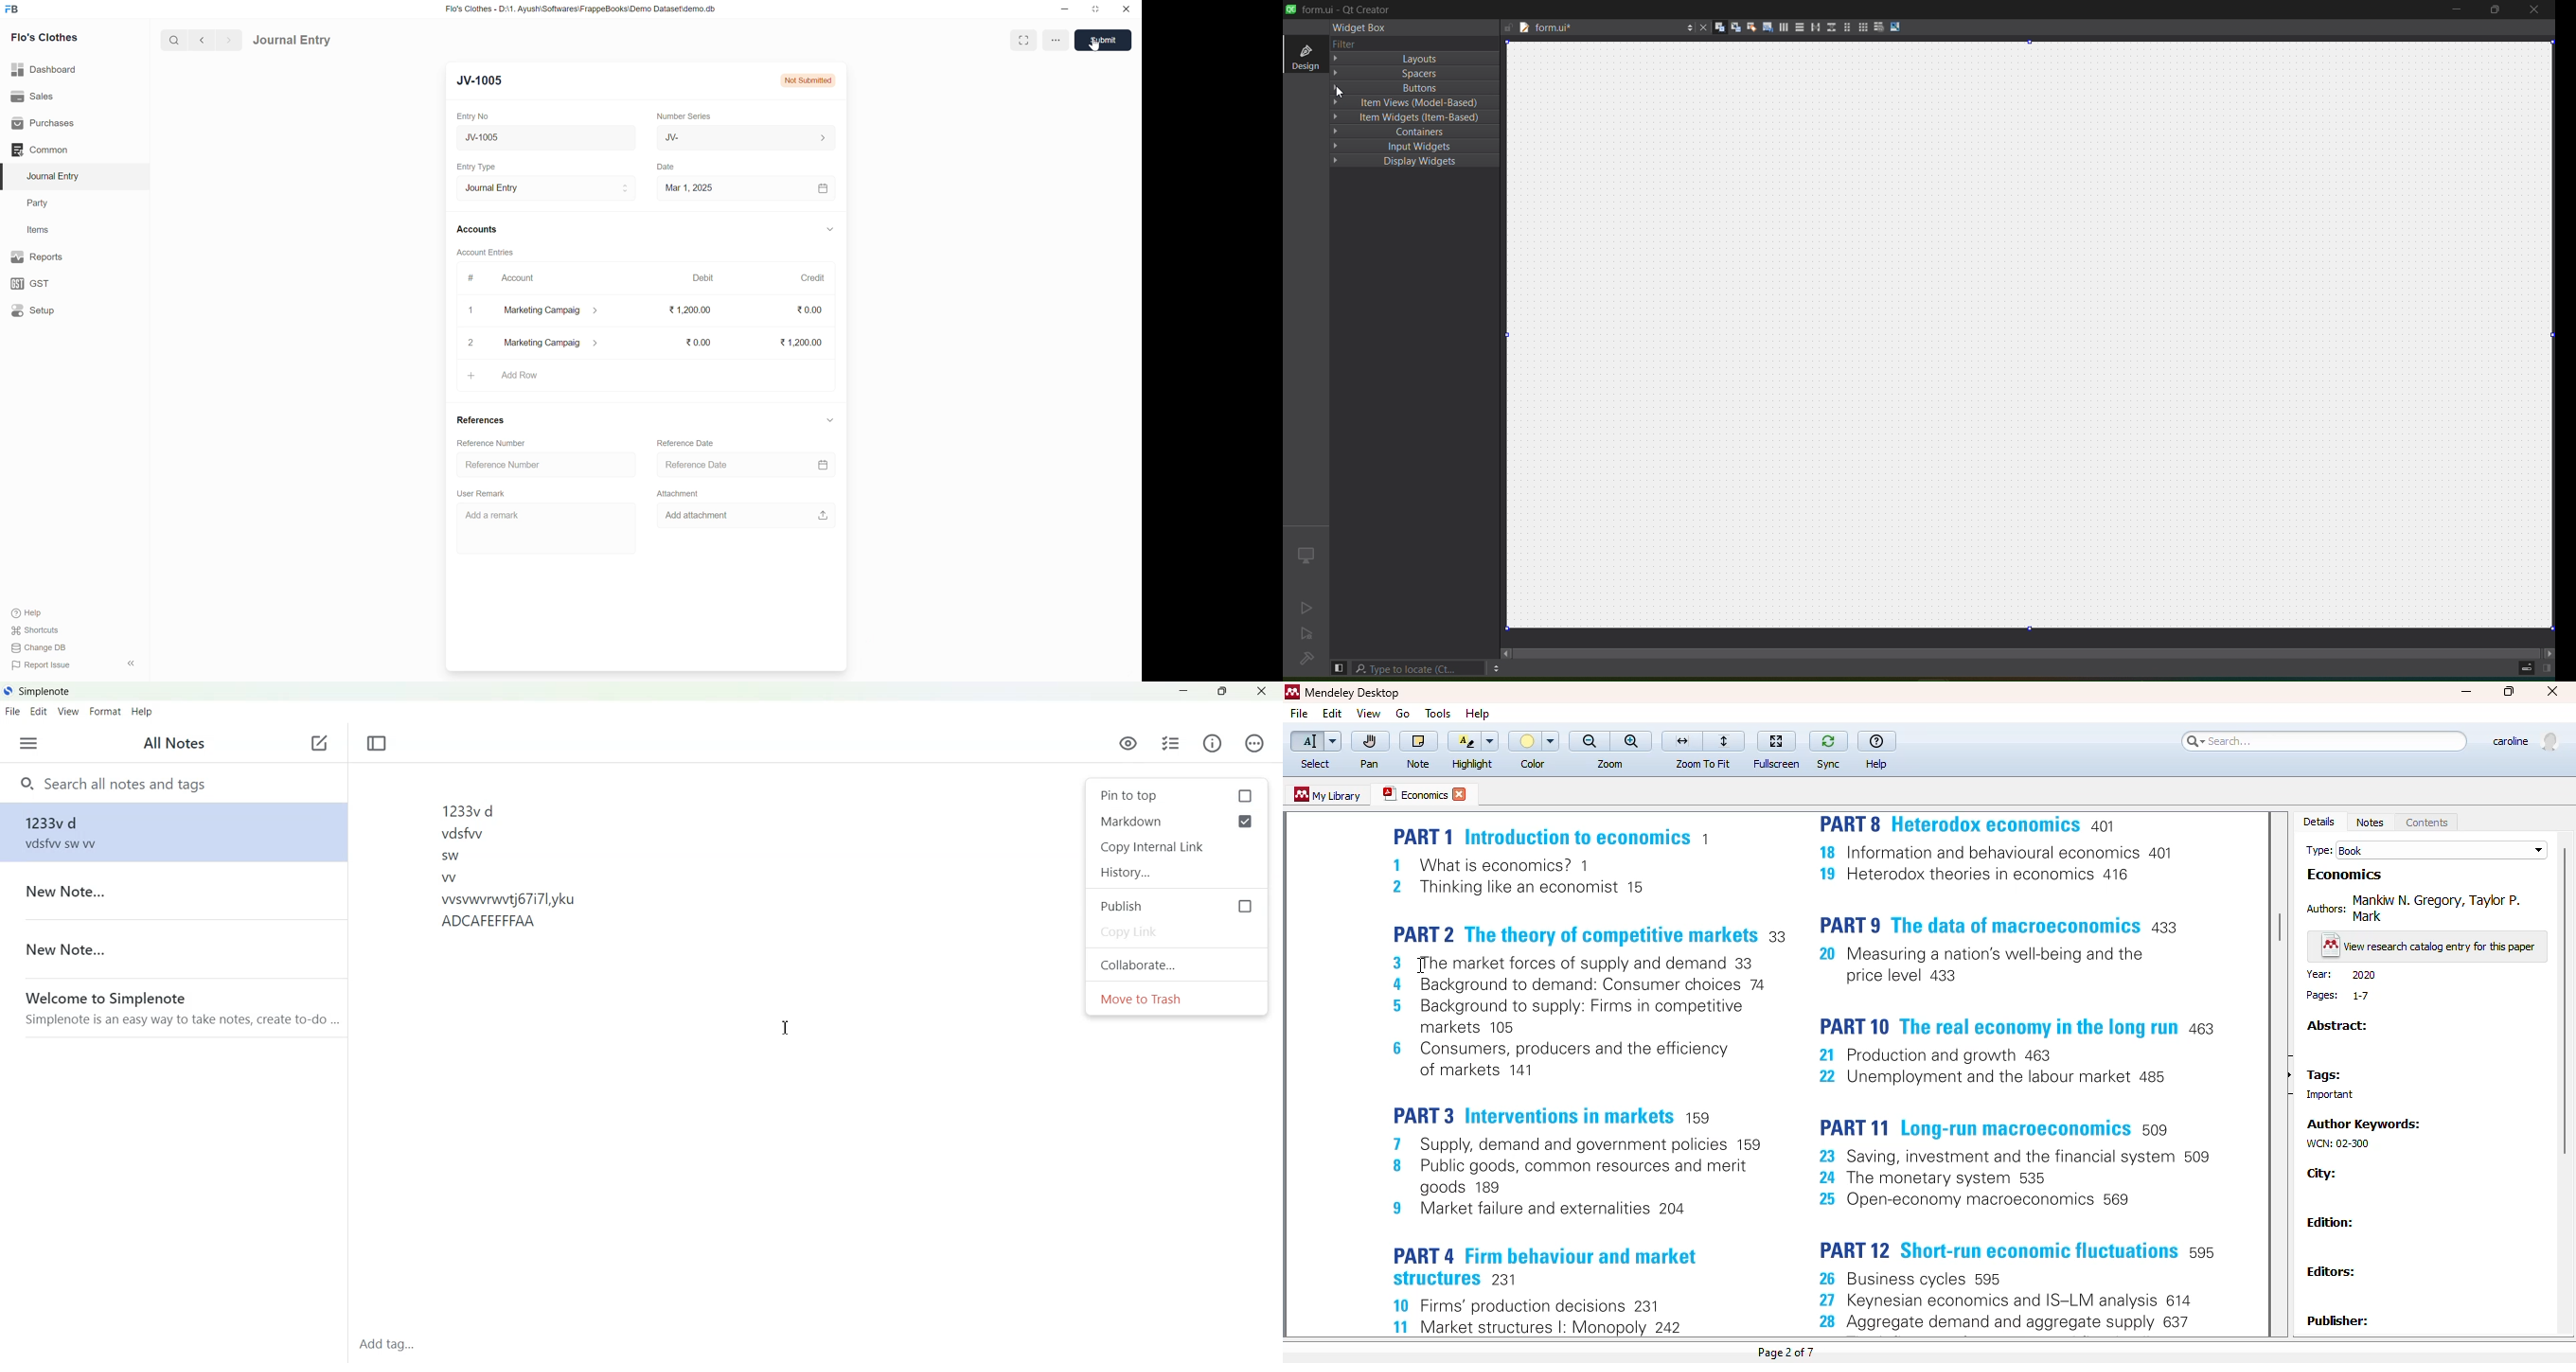 The image size is (2576, 1372). I want to click on Mar 1, 2025, so click(689, 187).